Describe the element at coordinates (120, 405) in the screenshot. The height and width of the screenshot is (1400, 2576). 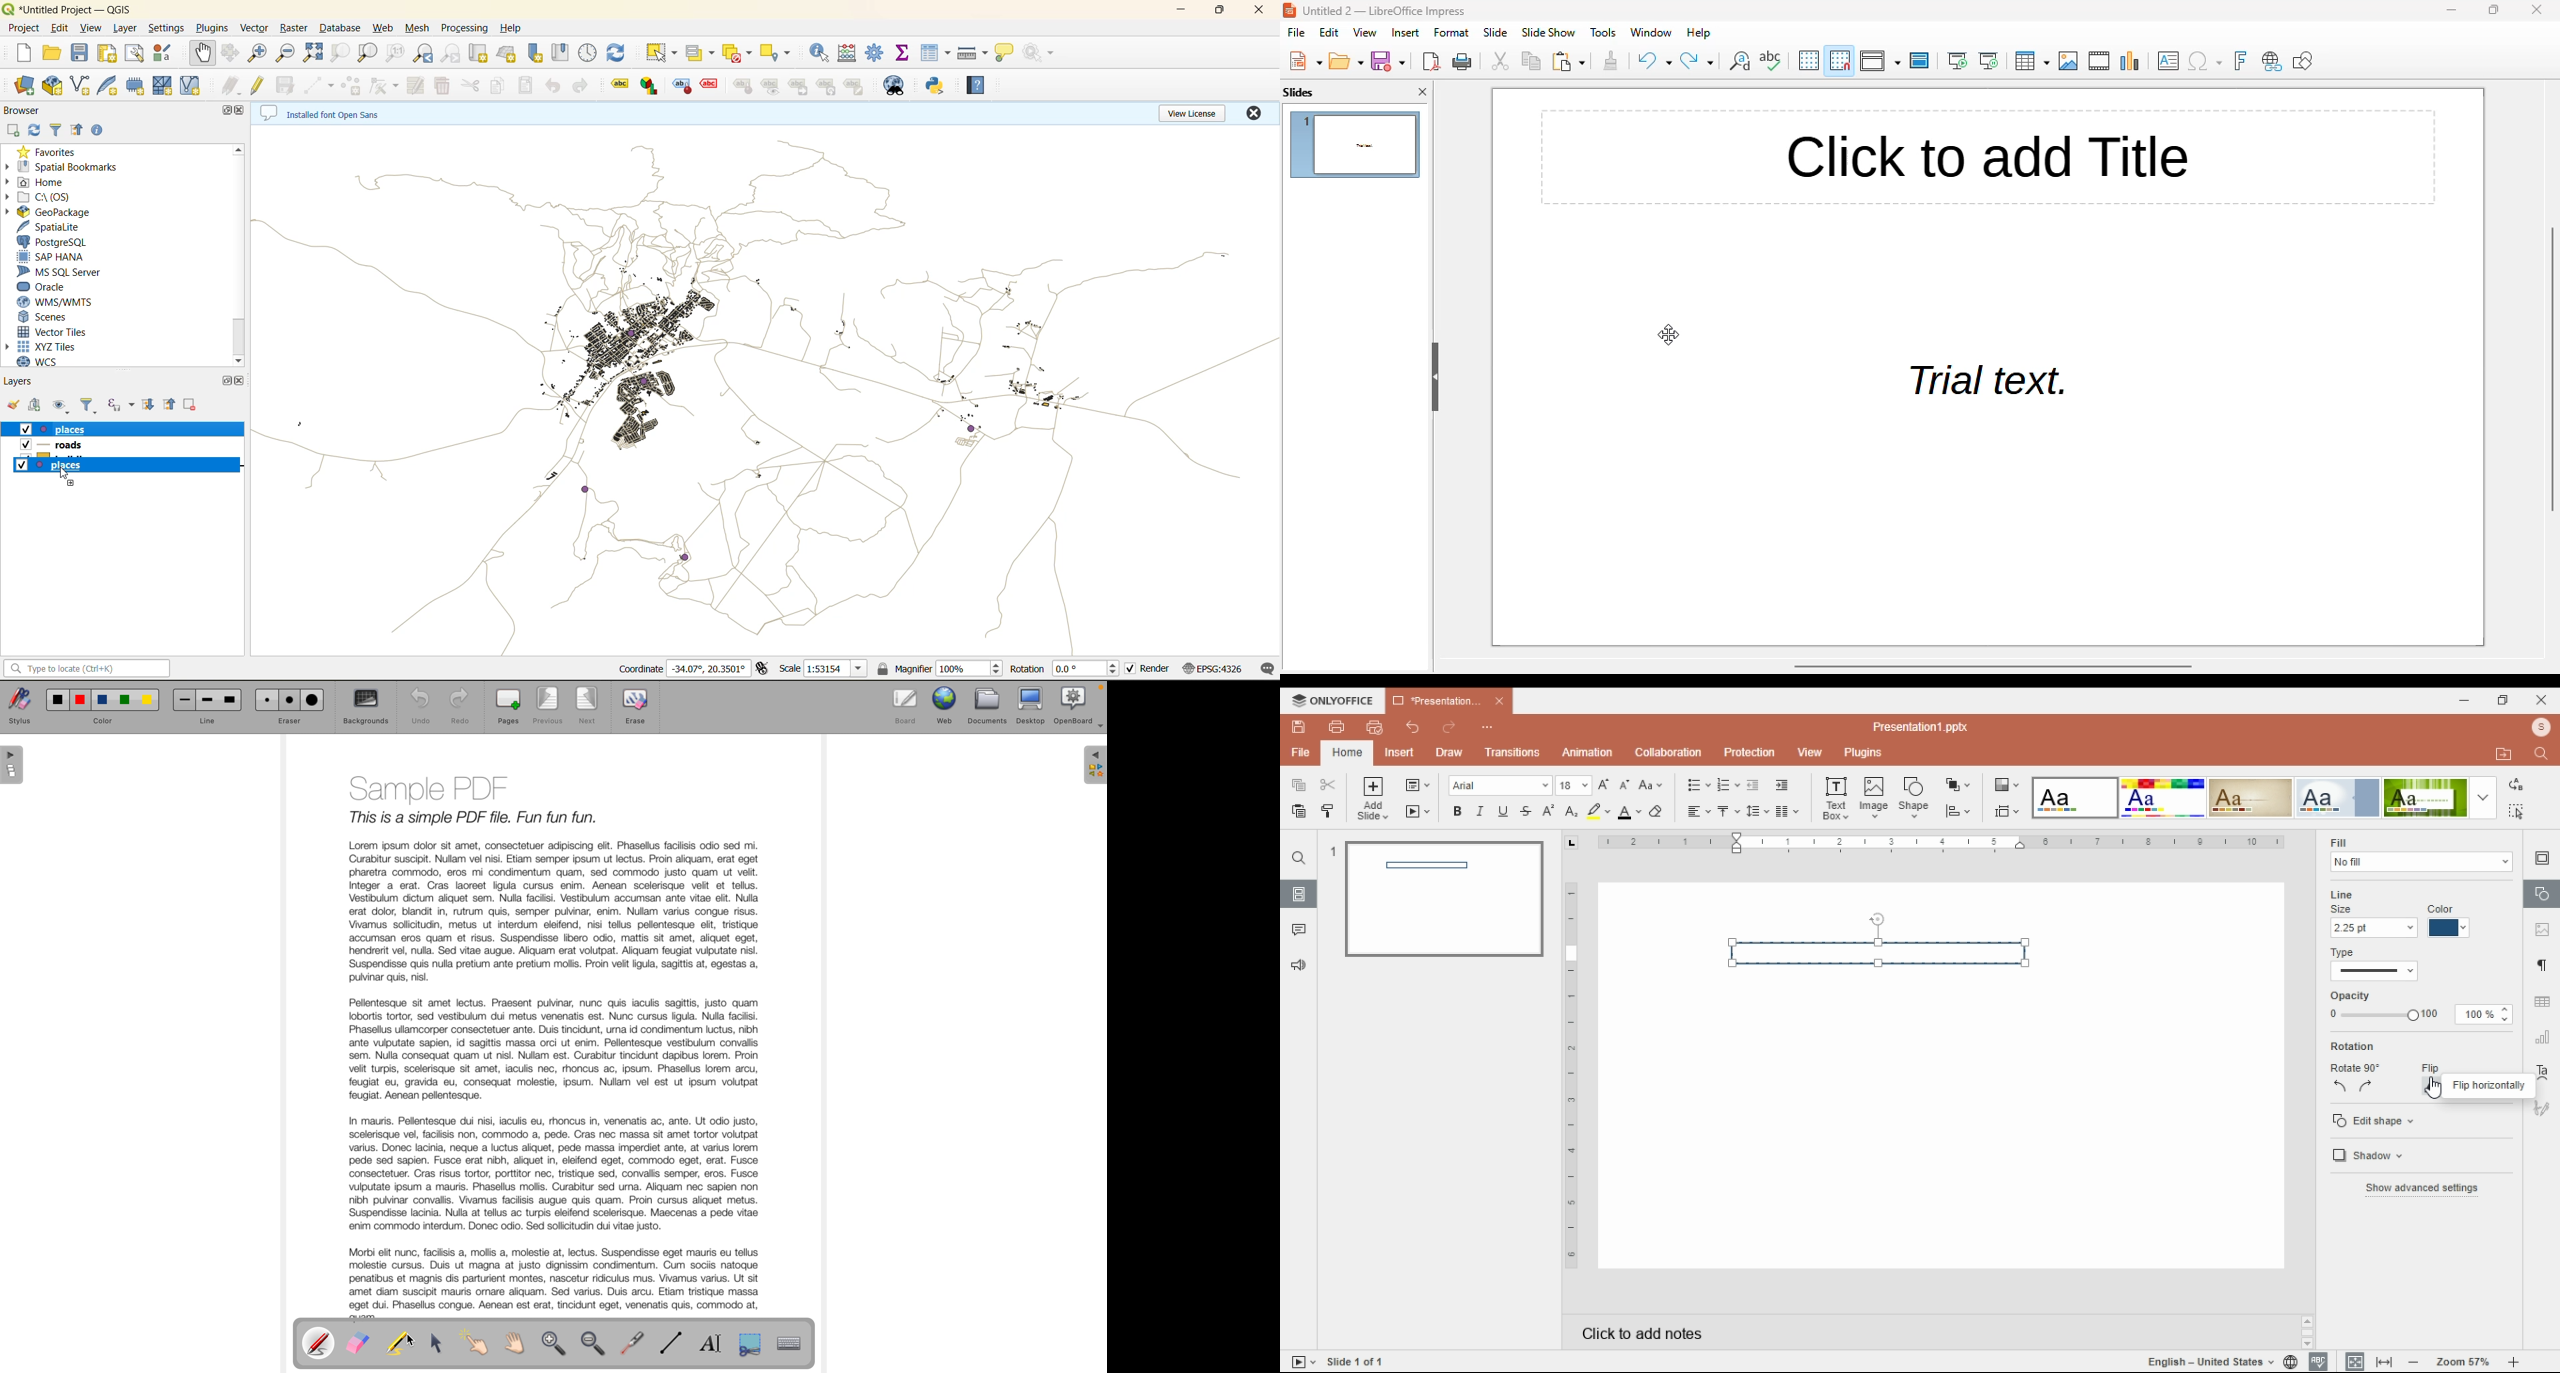
I see `filter by expression` at that location.